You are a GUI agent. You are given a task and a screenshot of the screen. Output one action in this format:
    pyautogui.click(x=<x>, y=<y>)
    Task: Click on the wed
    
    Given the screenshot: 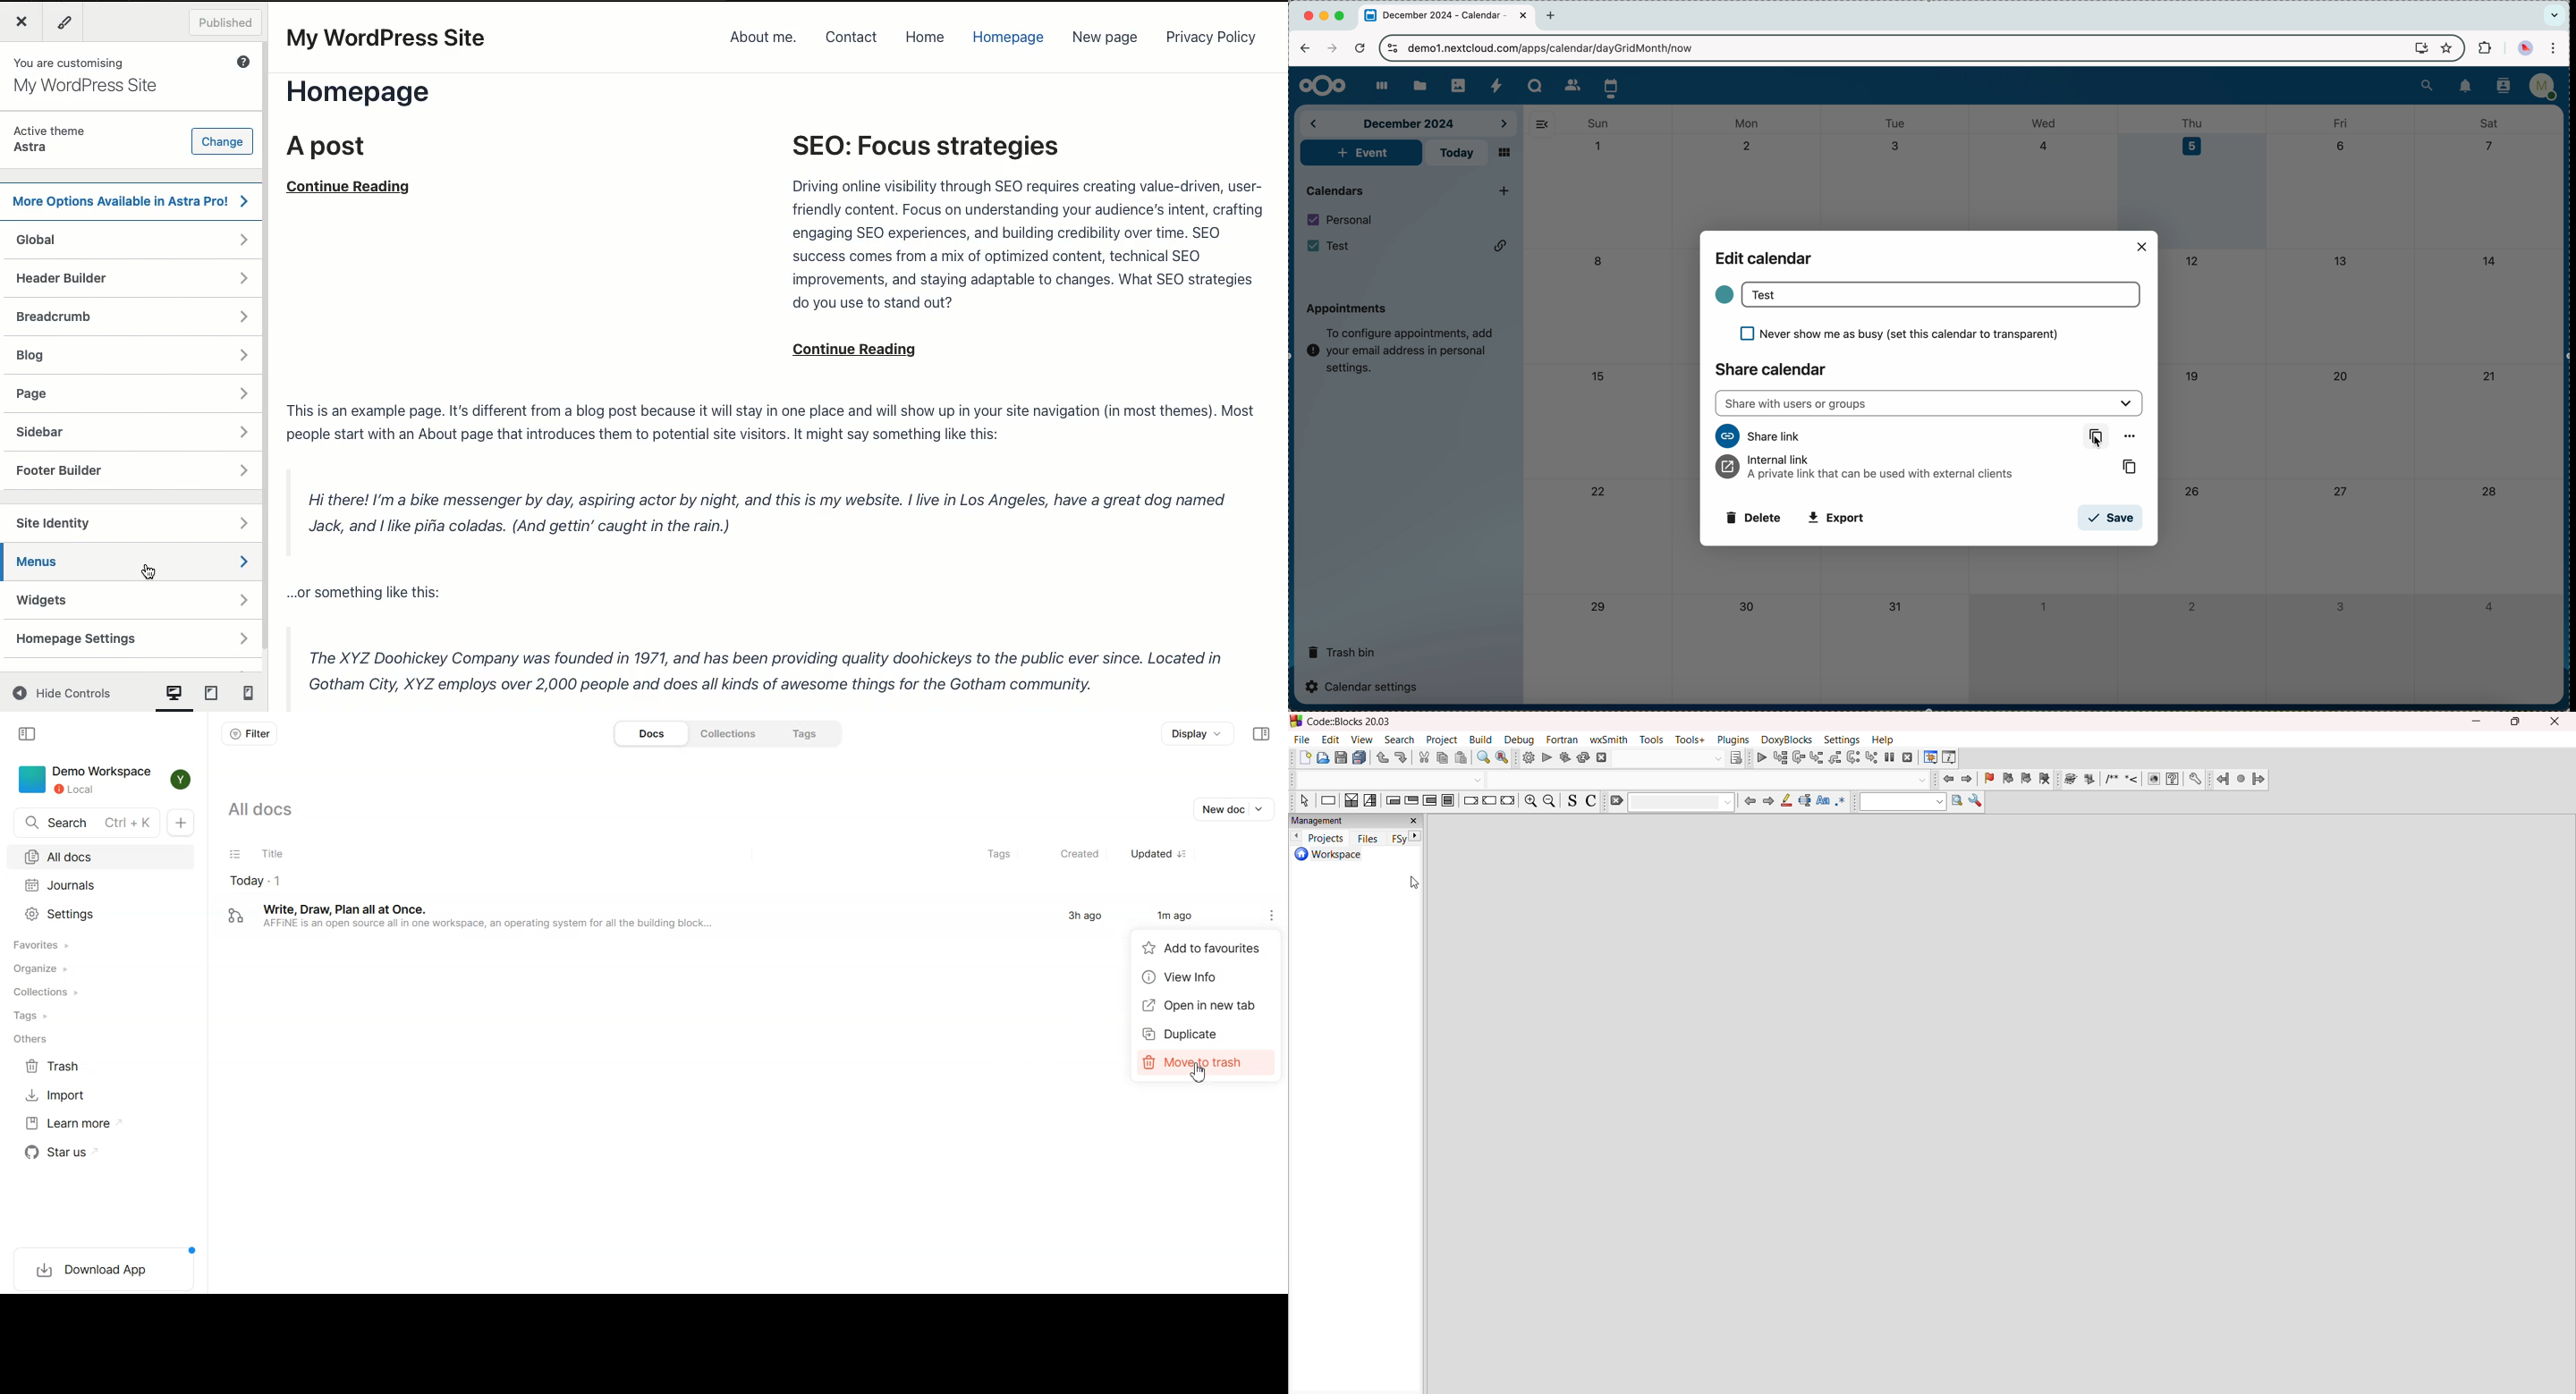 What is the action you would take?
    pyautogui.click(x=2045, y=123)
    